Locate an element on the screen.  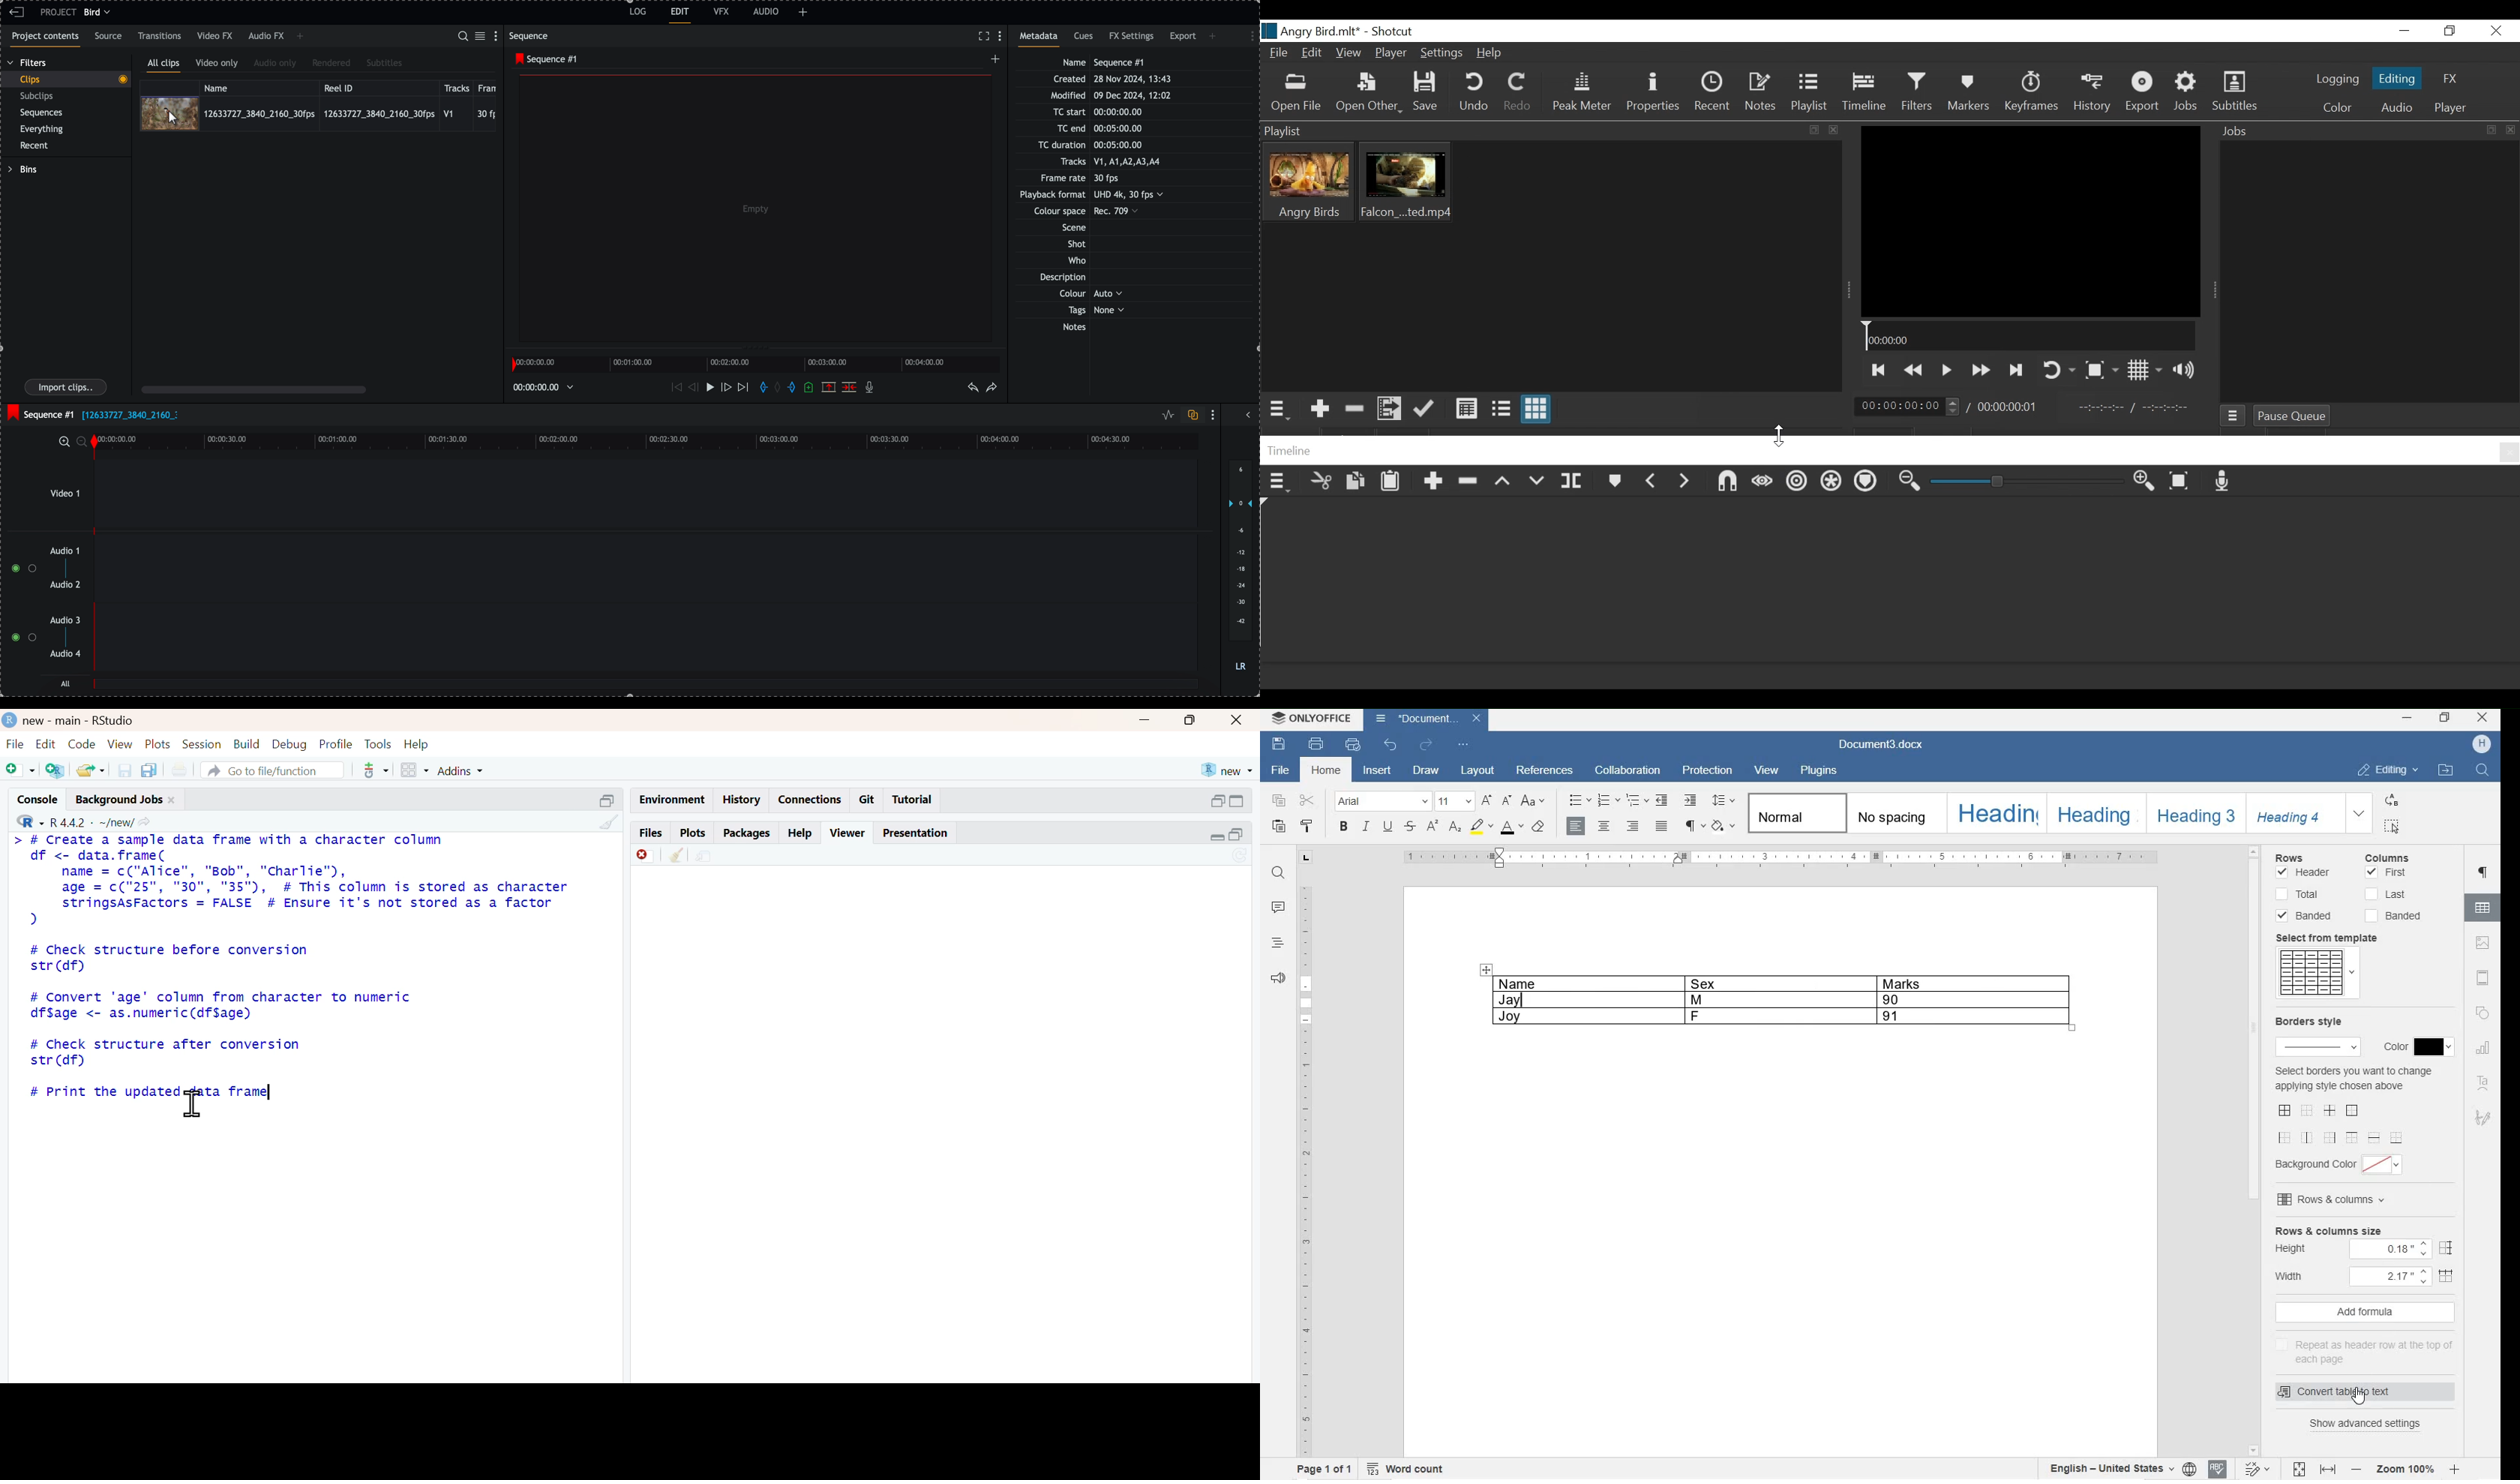
plots is located at coordinates (158, 744).